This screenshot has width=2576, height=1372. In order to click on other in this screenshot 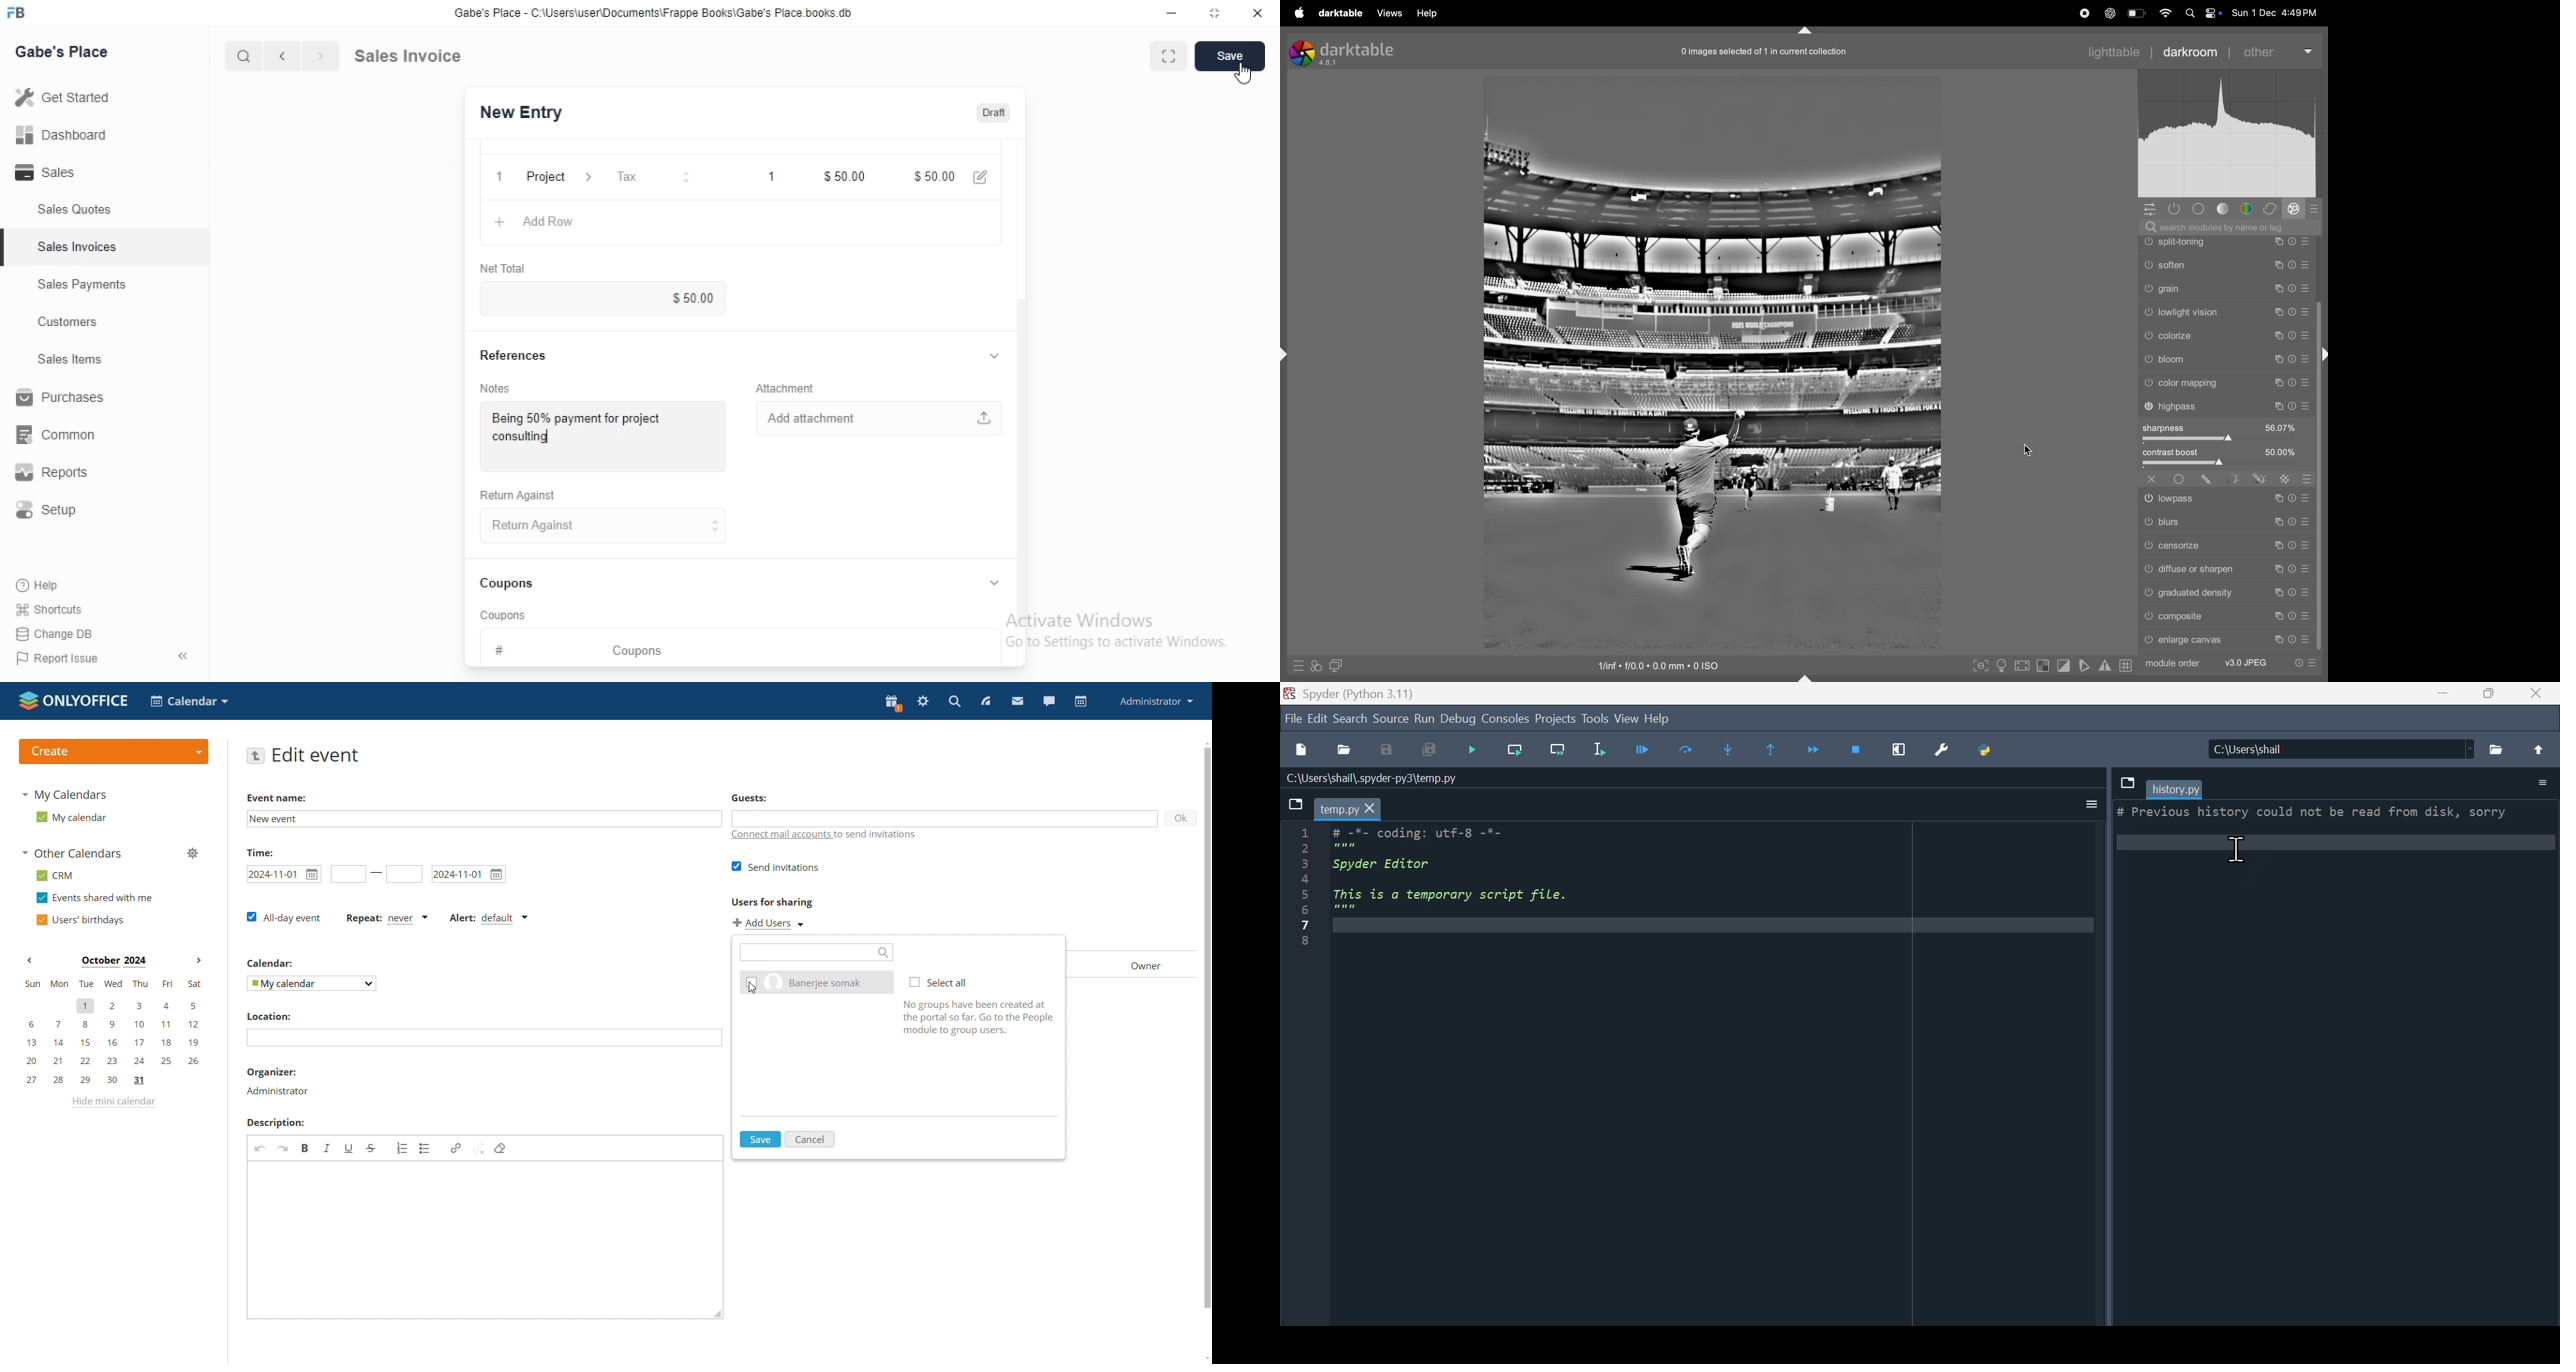, I will do `click(2274, 52)`.